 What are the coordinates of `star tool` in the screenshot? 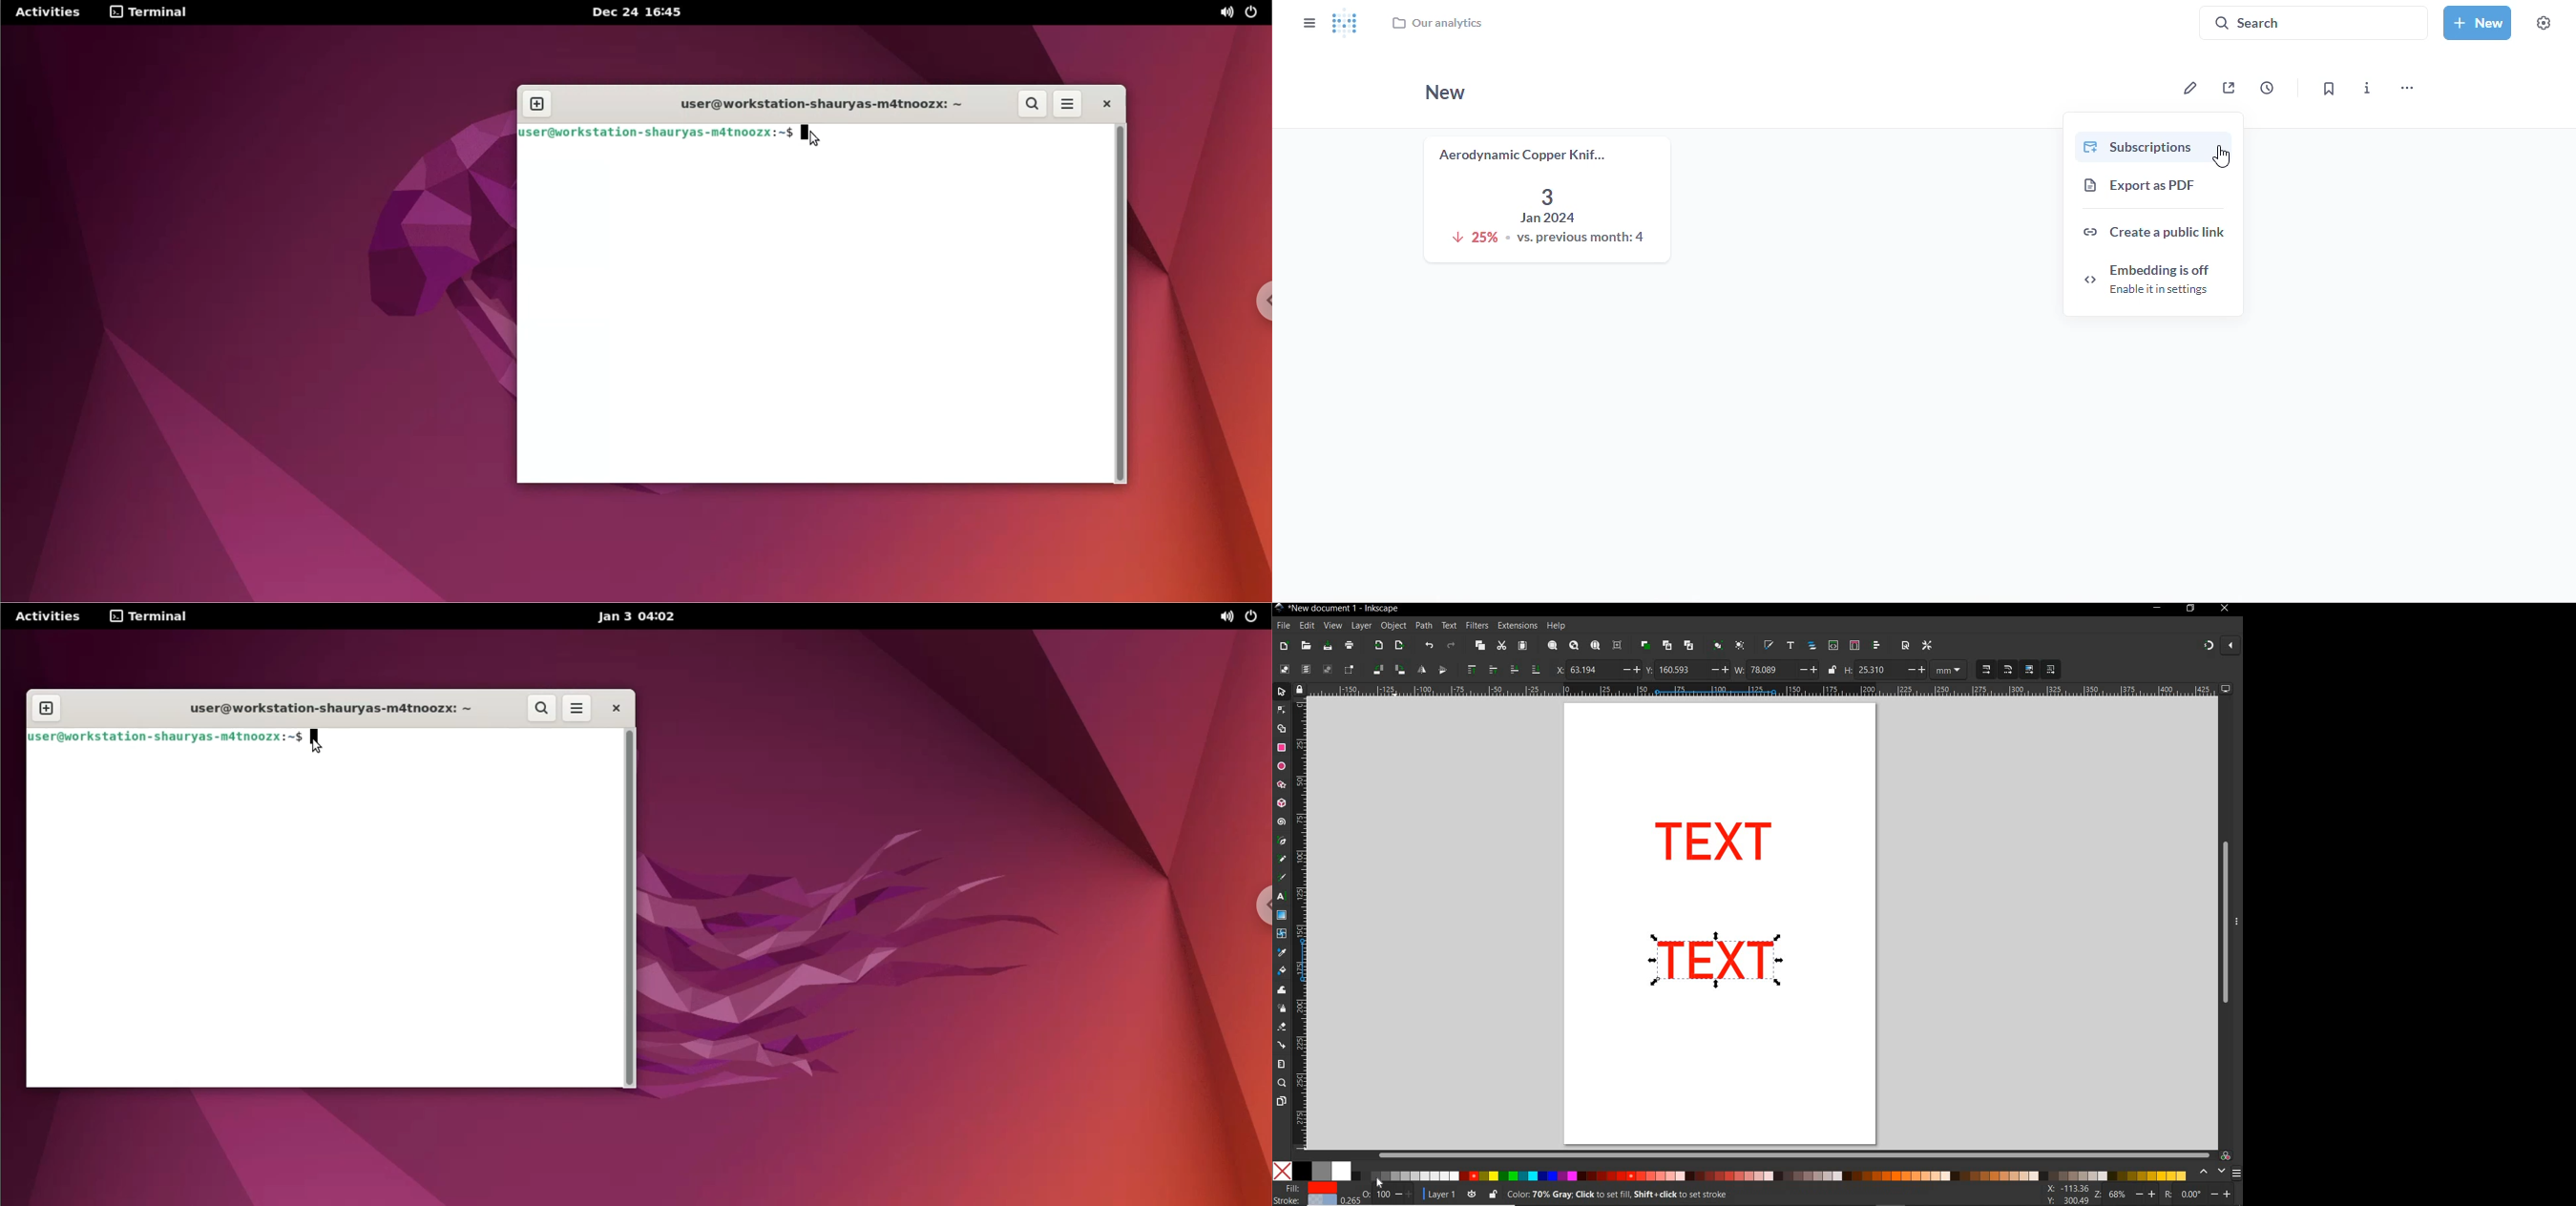 It's located at (1281, 785).